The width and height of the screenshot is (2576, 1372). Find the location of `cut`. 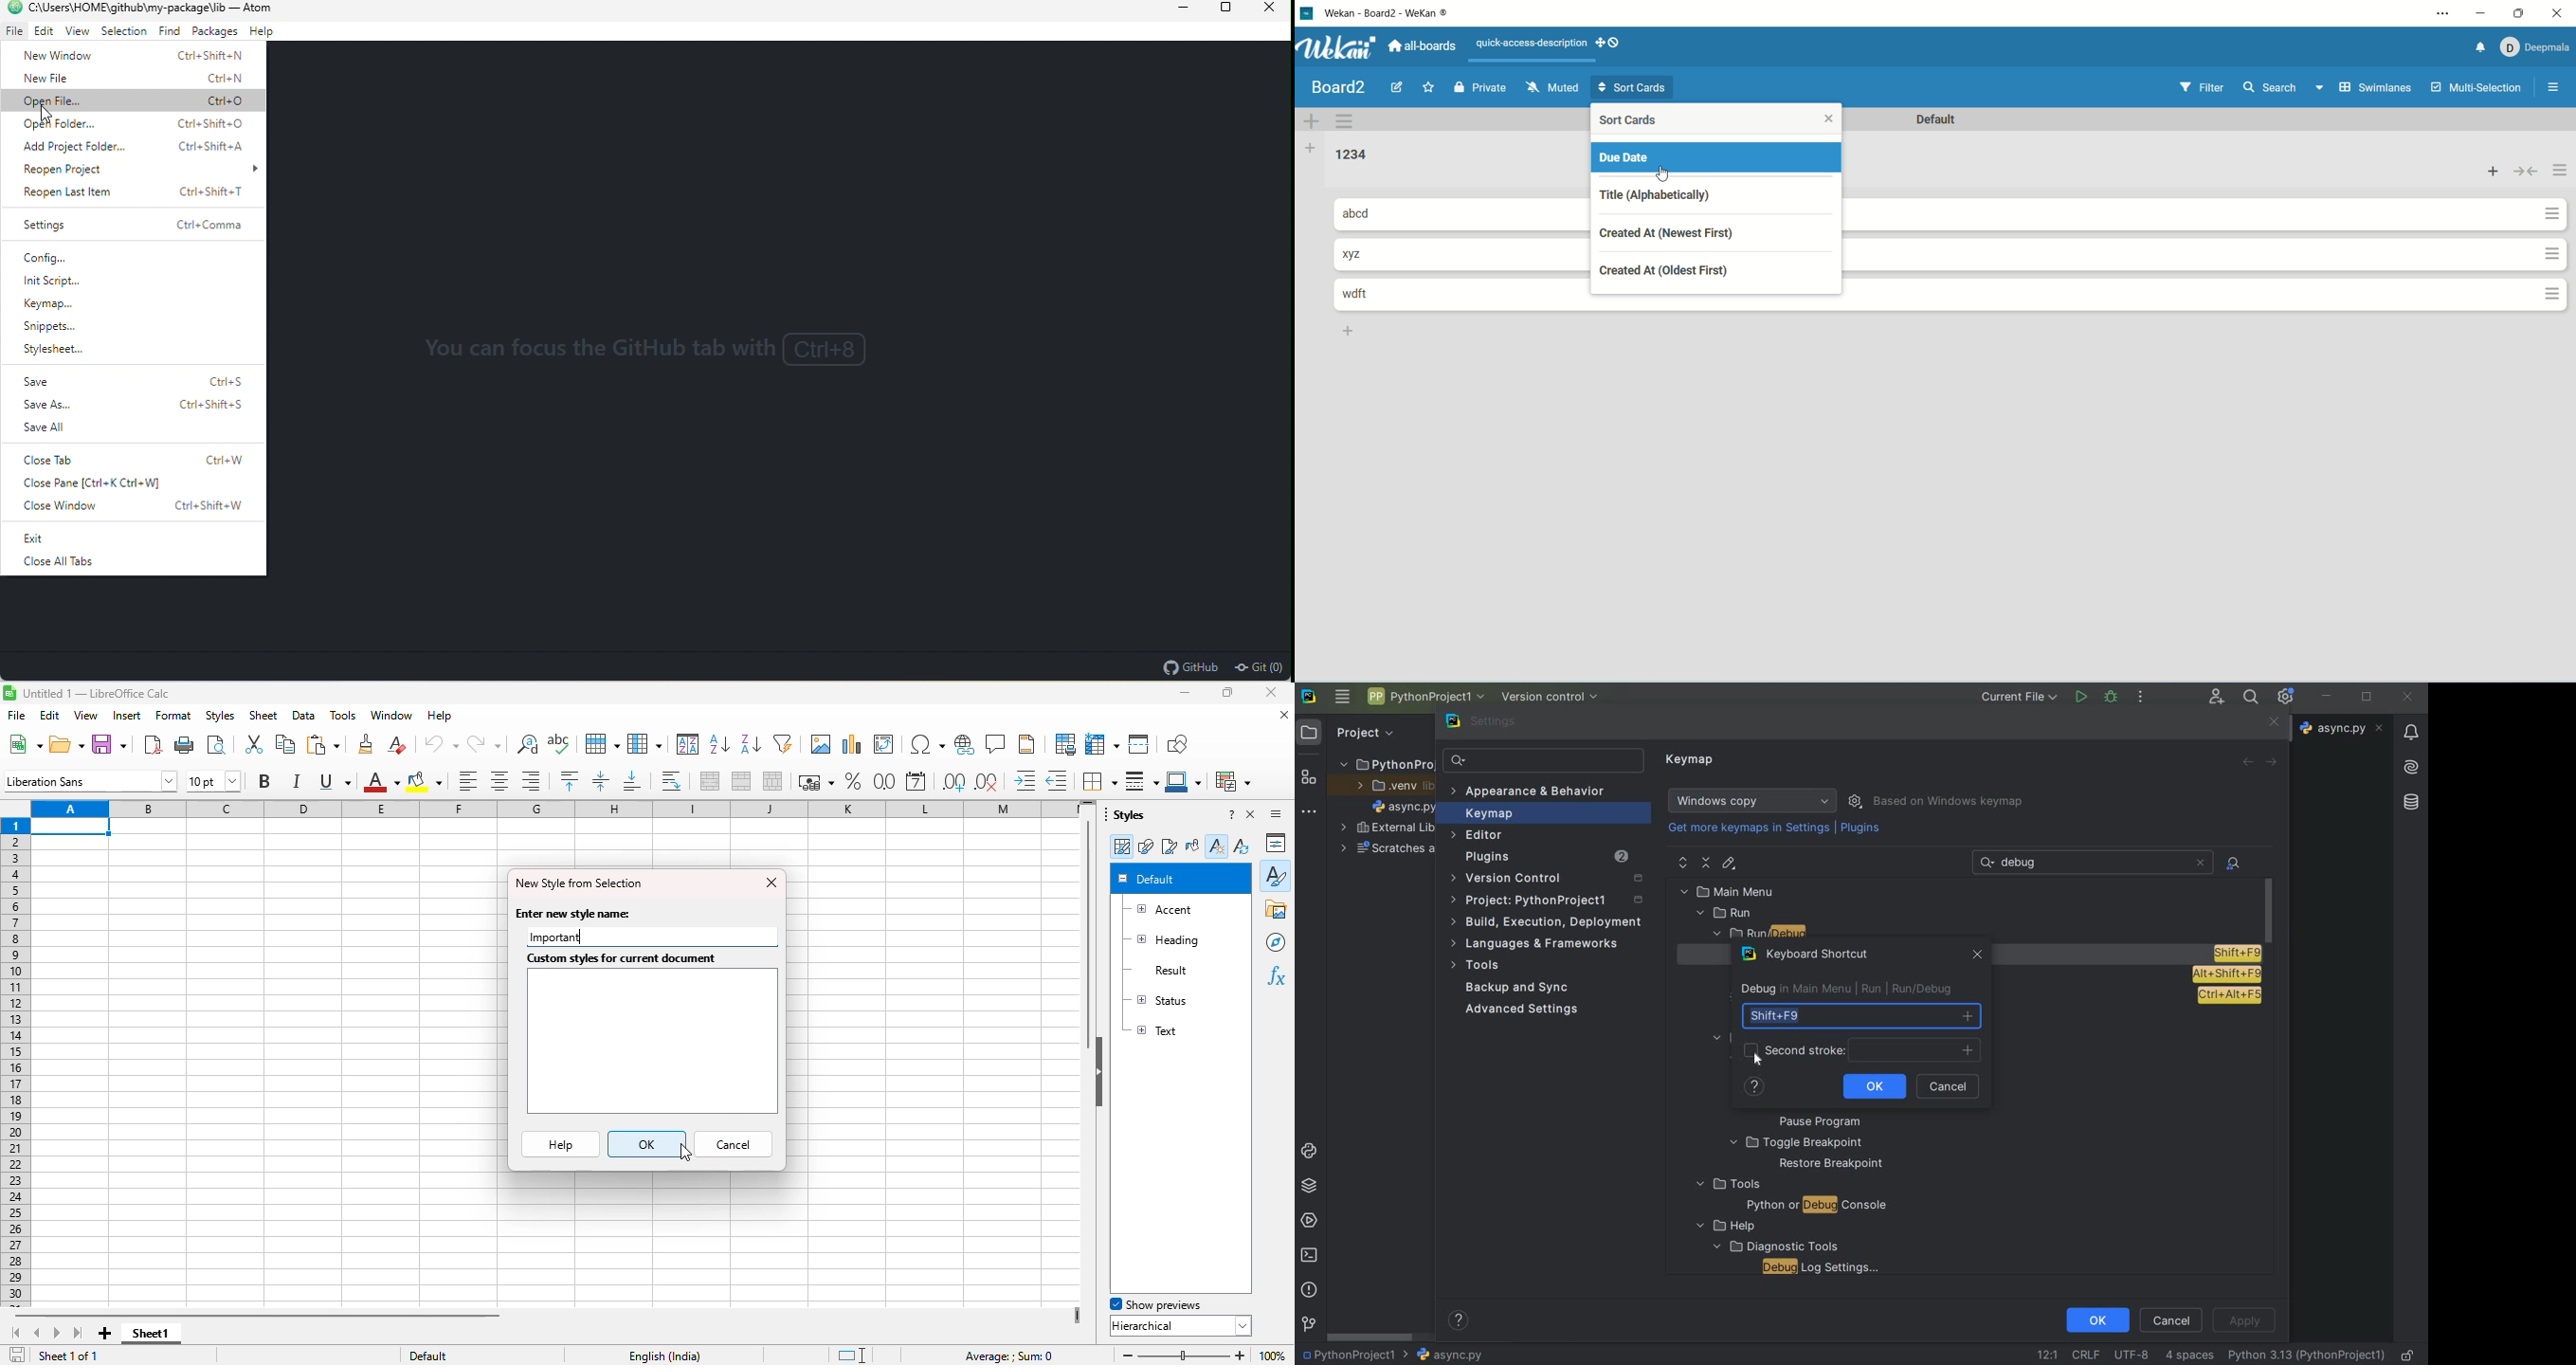

cut is located at coordinates (253, 744).